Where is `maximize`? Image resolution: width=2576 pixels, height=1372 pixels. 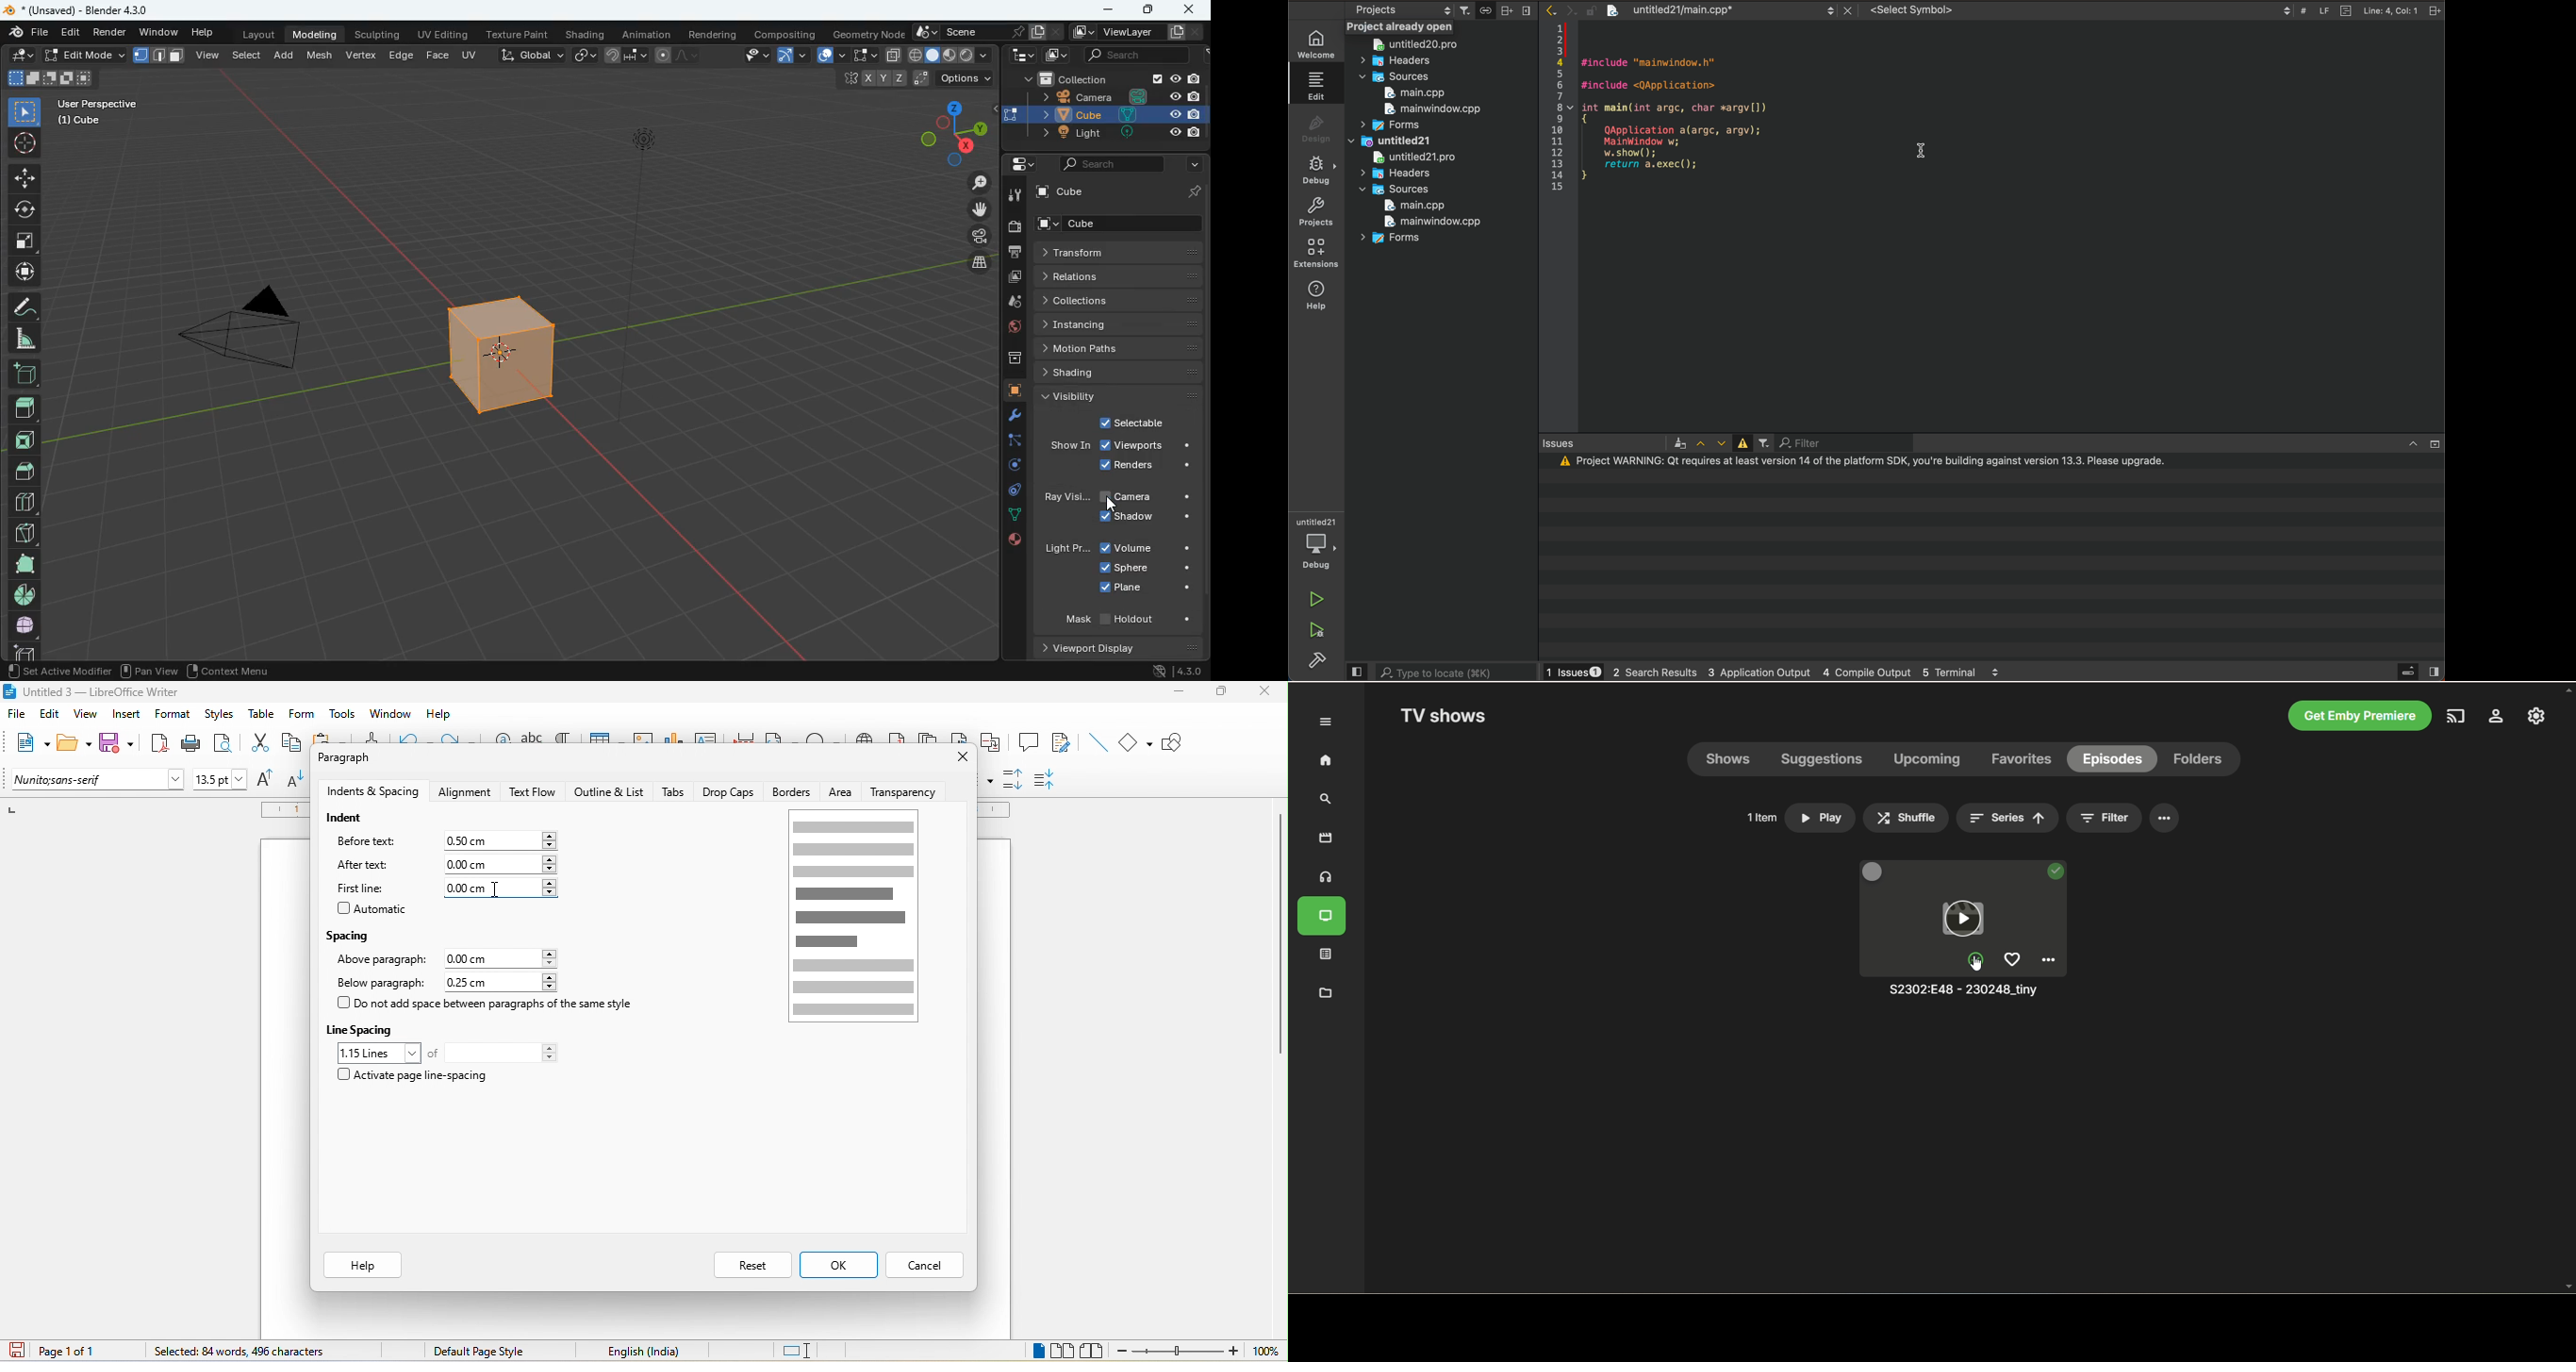 maximize is located at coordinates (1151, 10).